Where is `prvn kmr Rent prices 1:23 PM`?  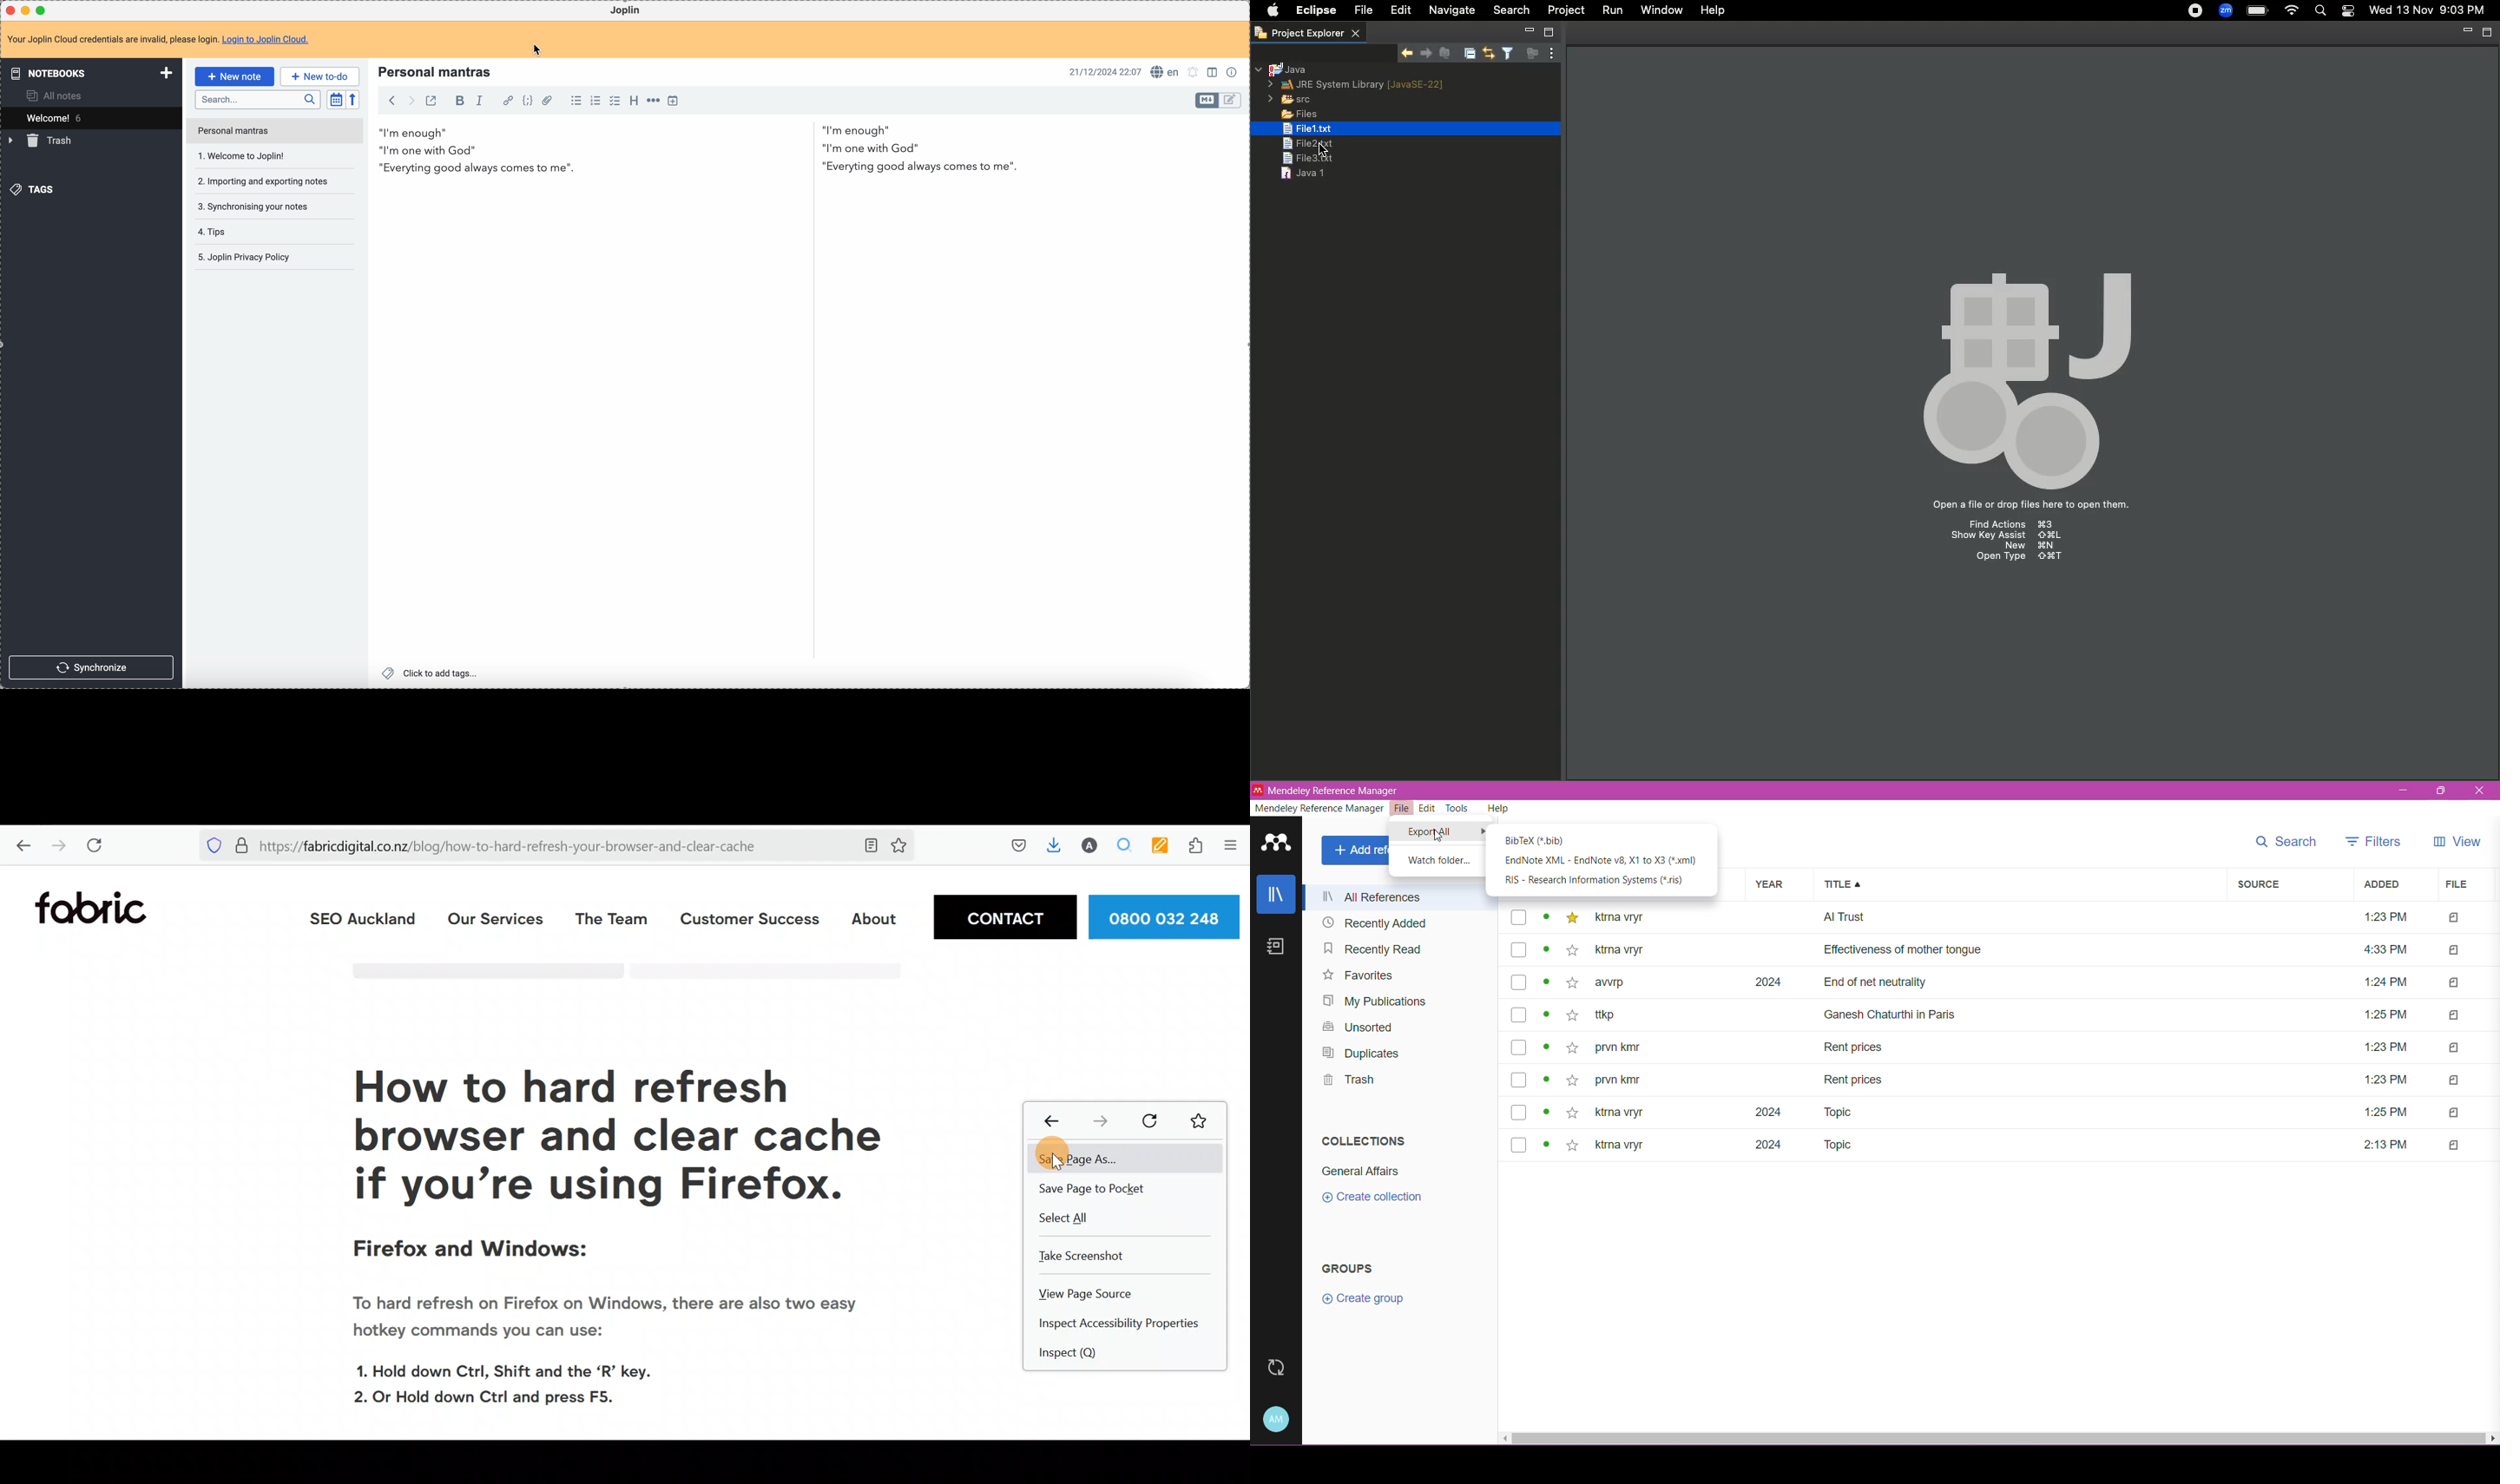
prvn kmr Rent prices 1:23 PM is located at coordinates (2003, 1082).